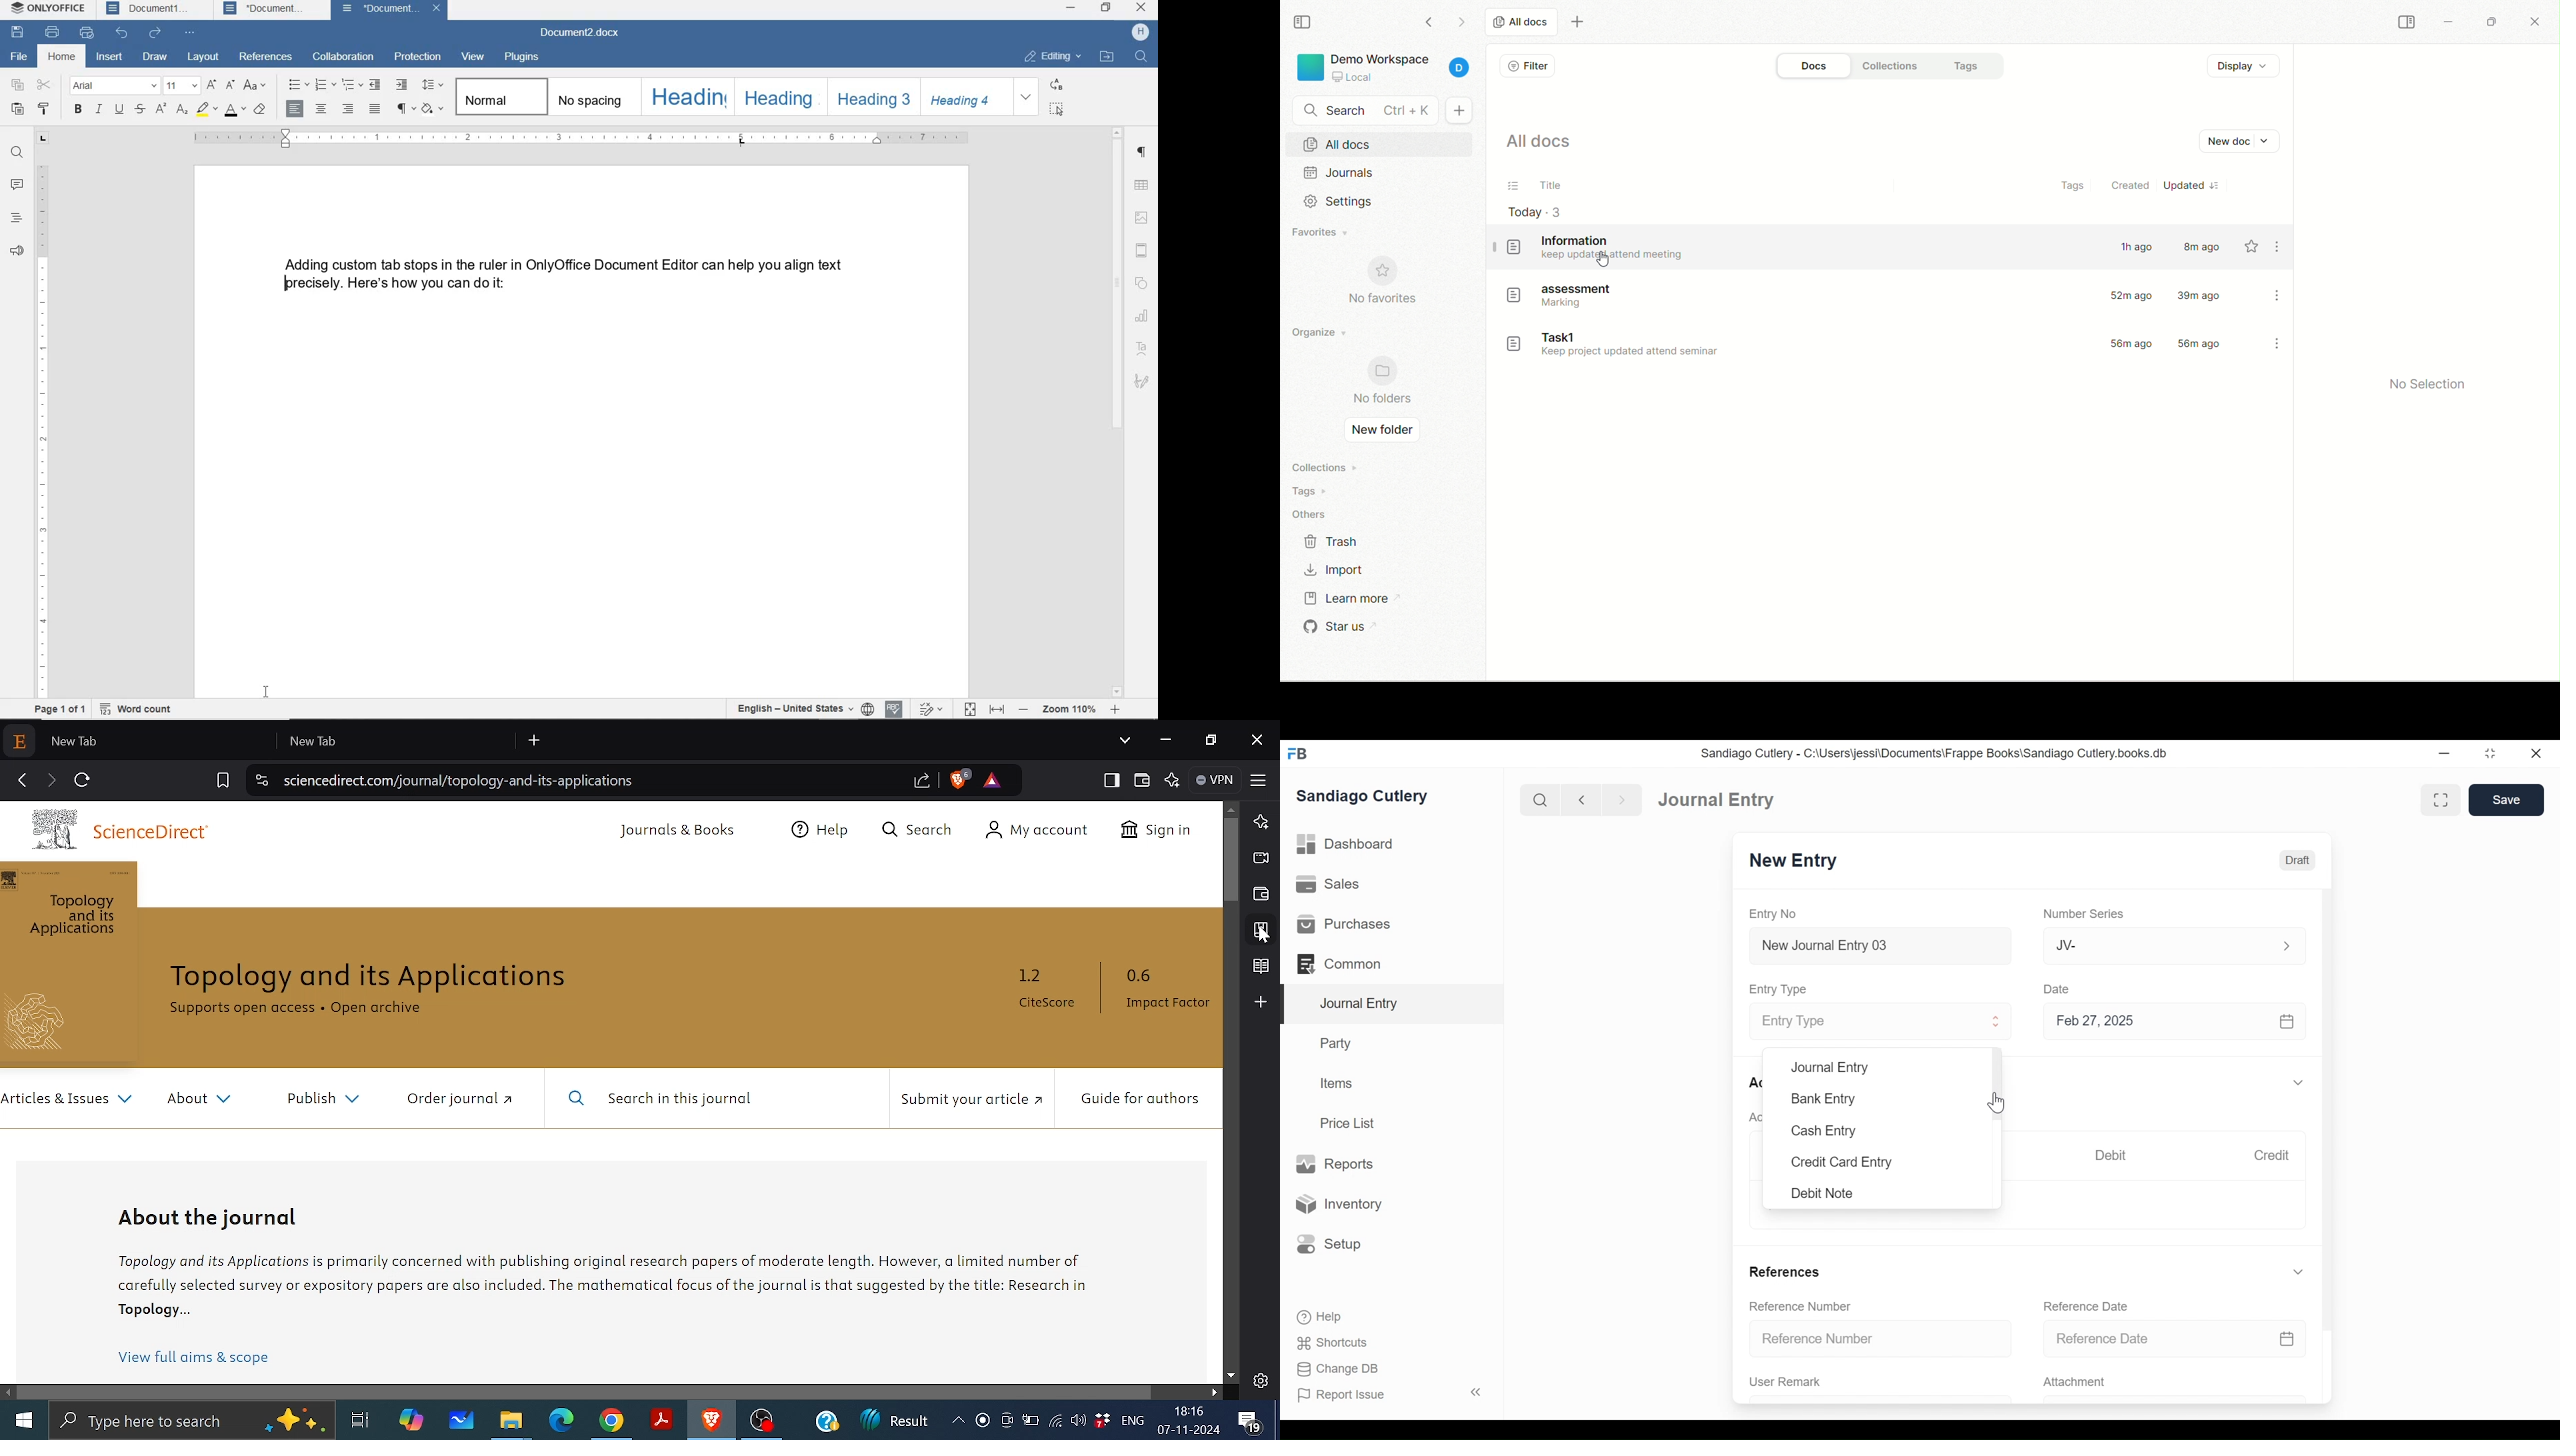 The height and width of the screenshot is (1456, 2576). I want to click on Expand, so click(2300, 1272).